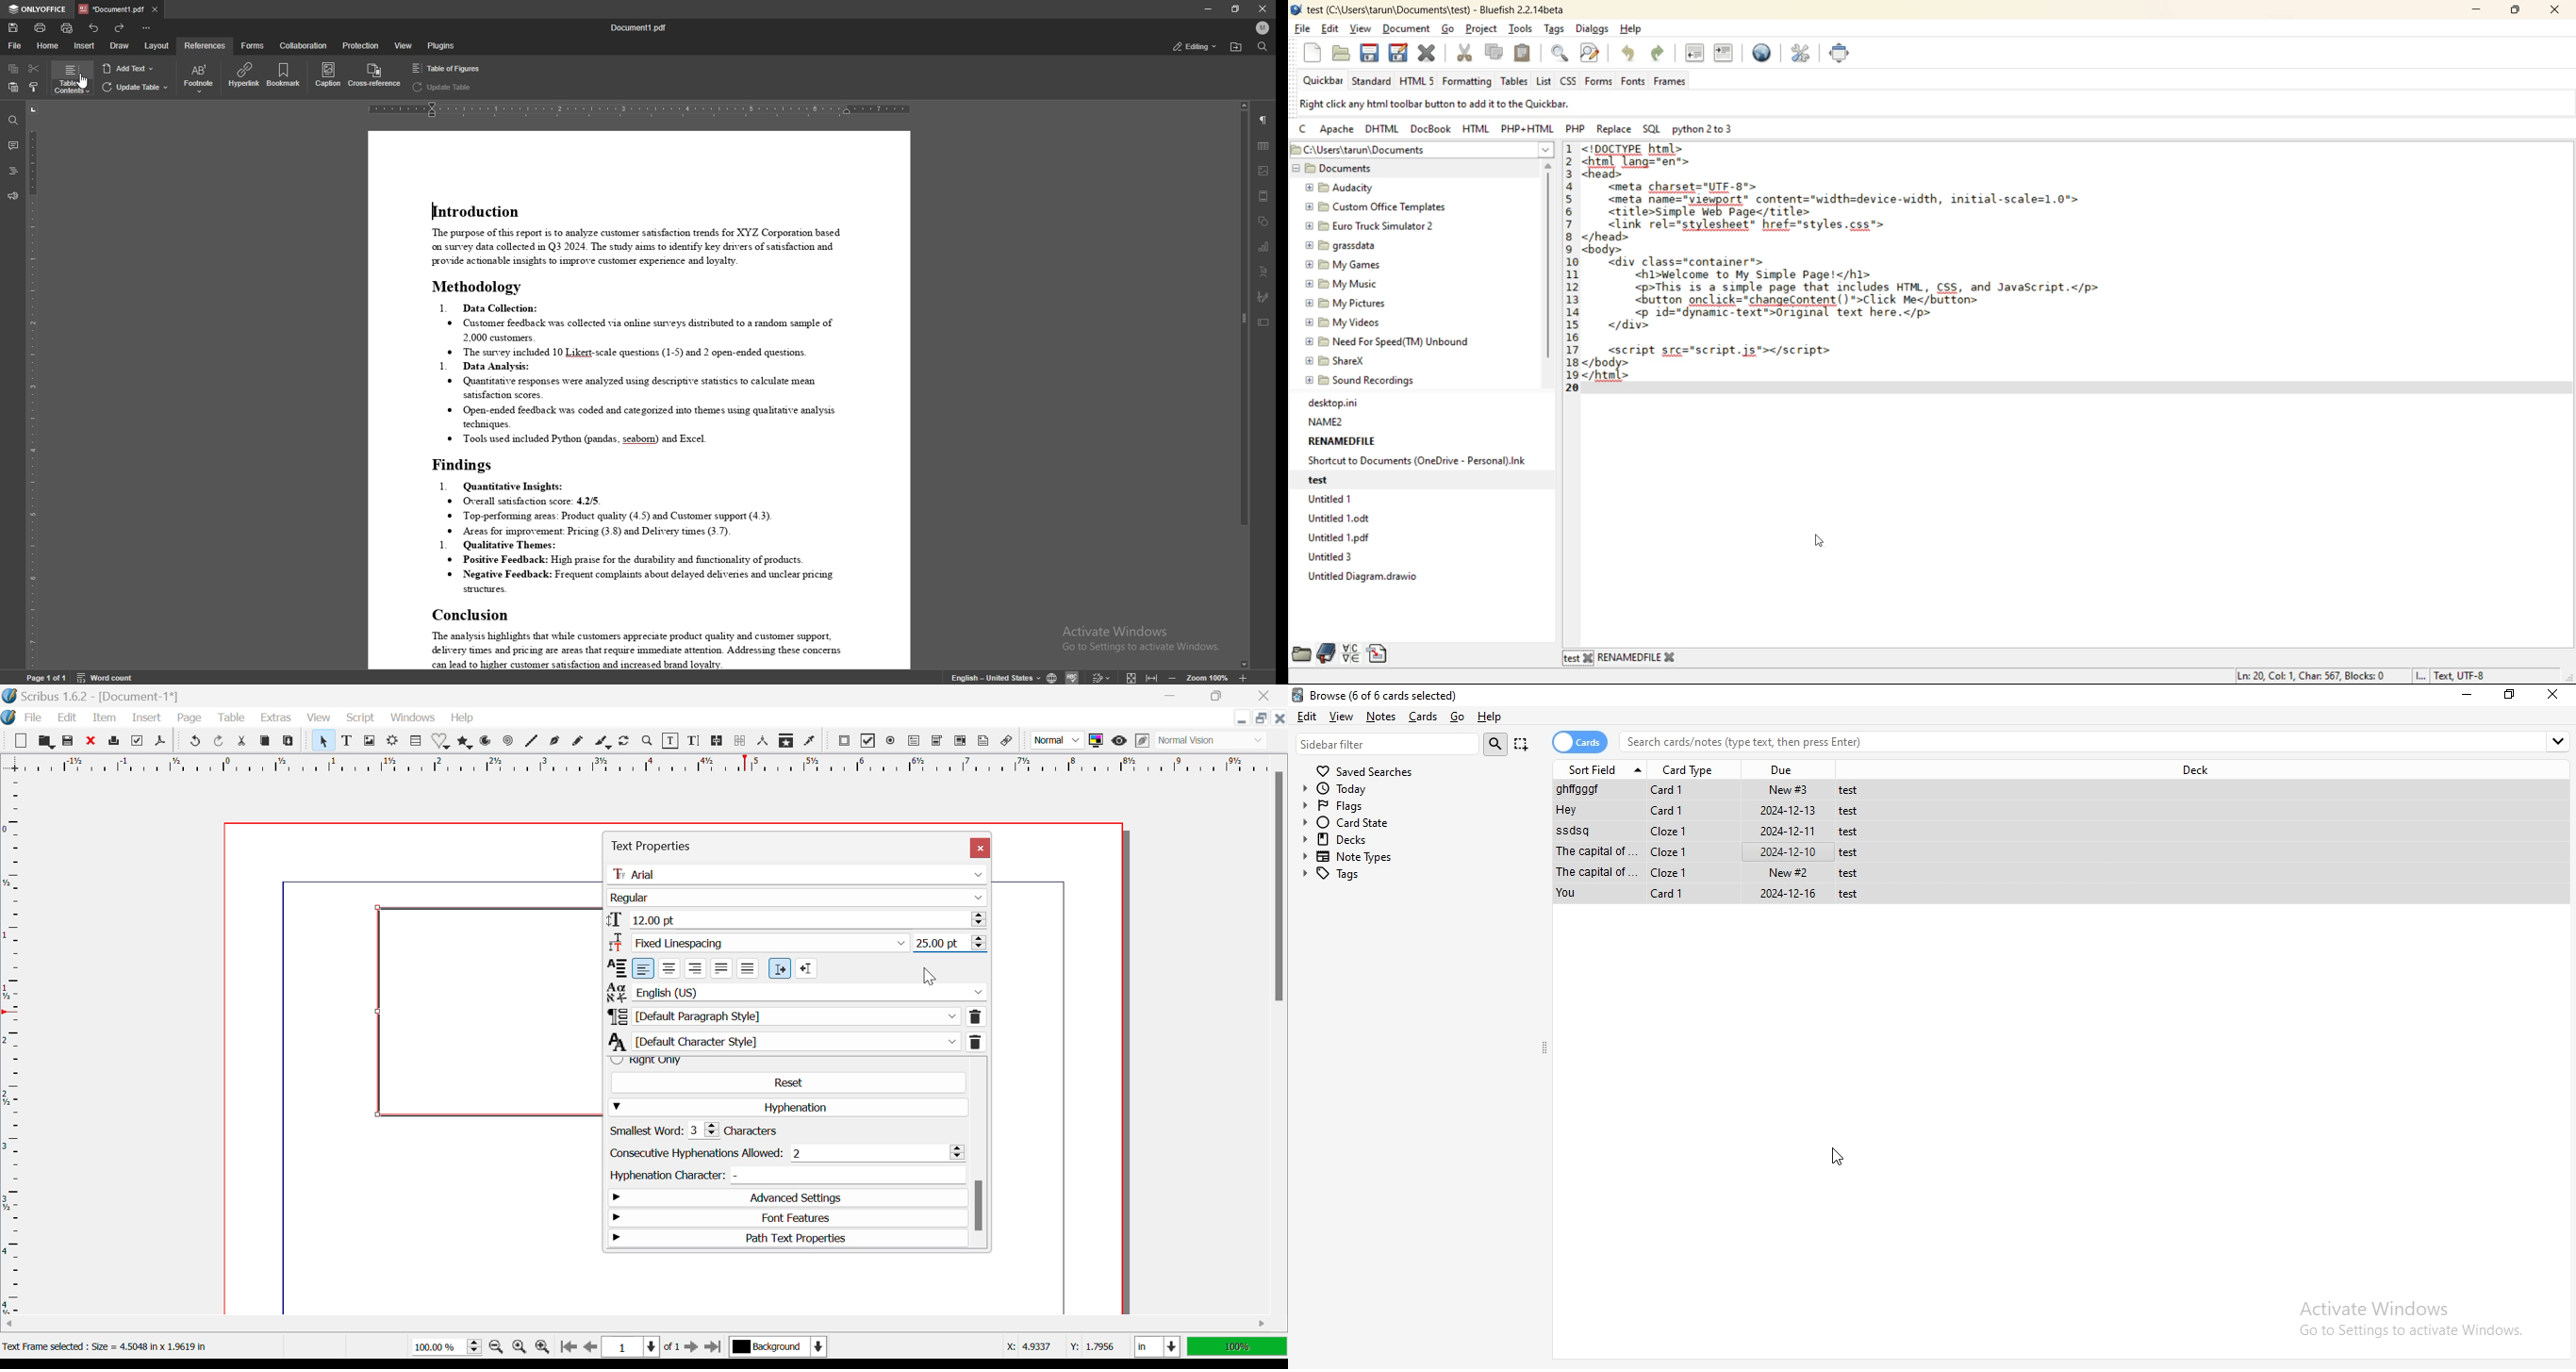 The image size is (2576, 1372). Describe the element at coordinates (1719, 872) in the screenshot. I see `File` at that location.